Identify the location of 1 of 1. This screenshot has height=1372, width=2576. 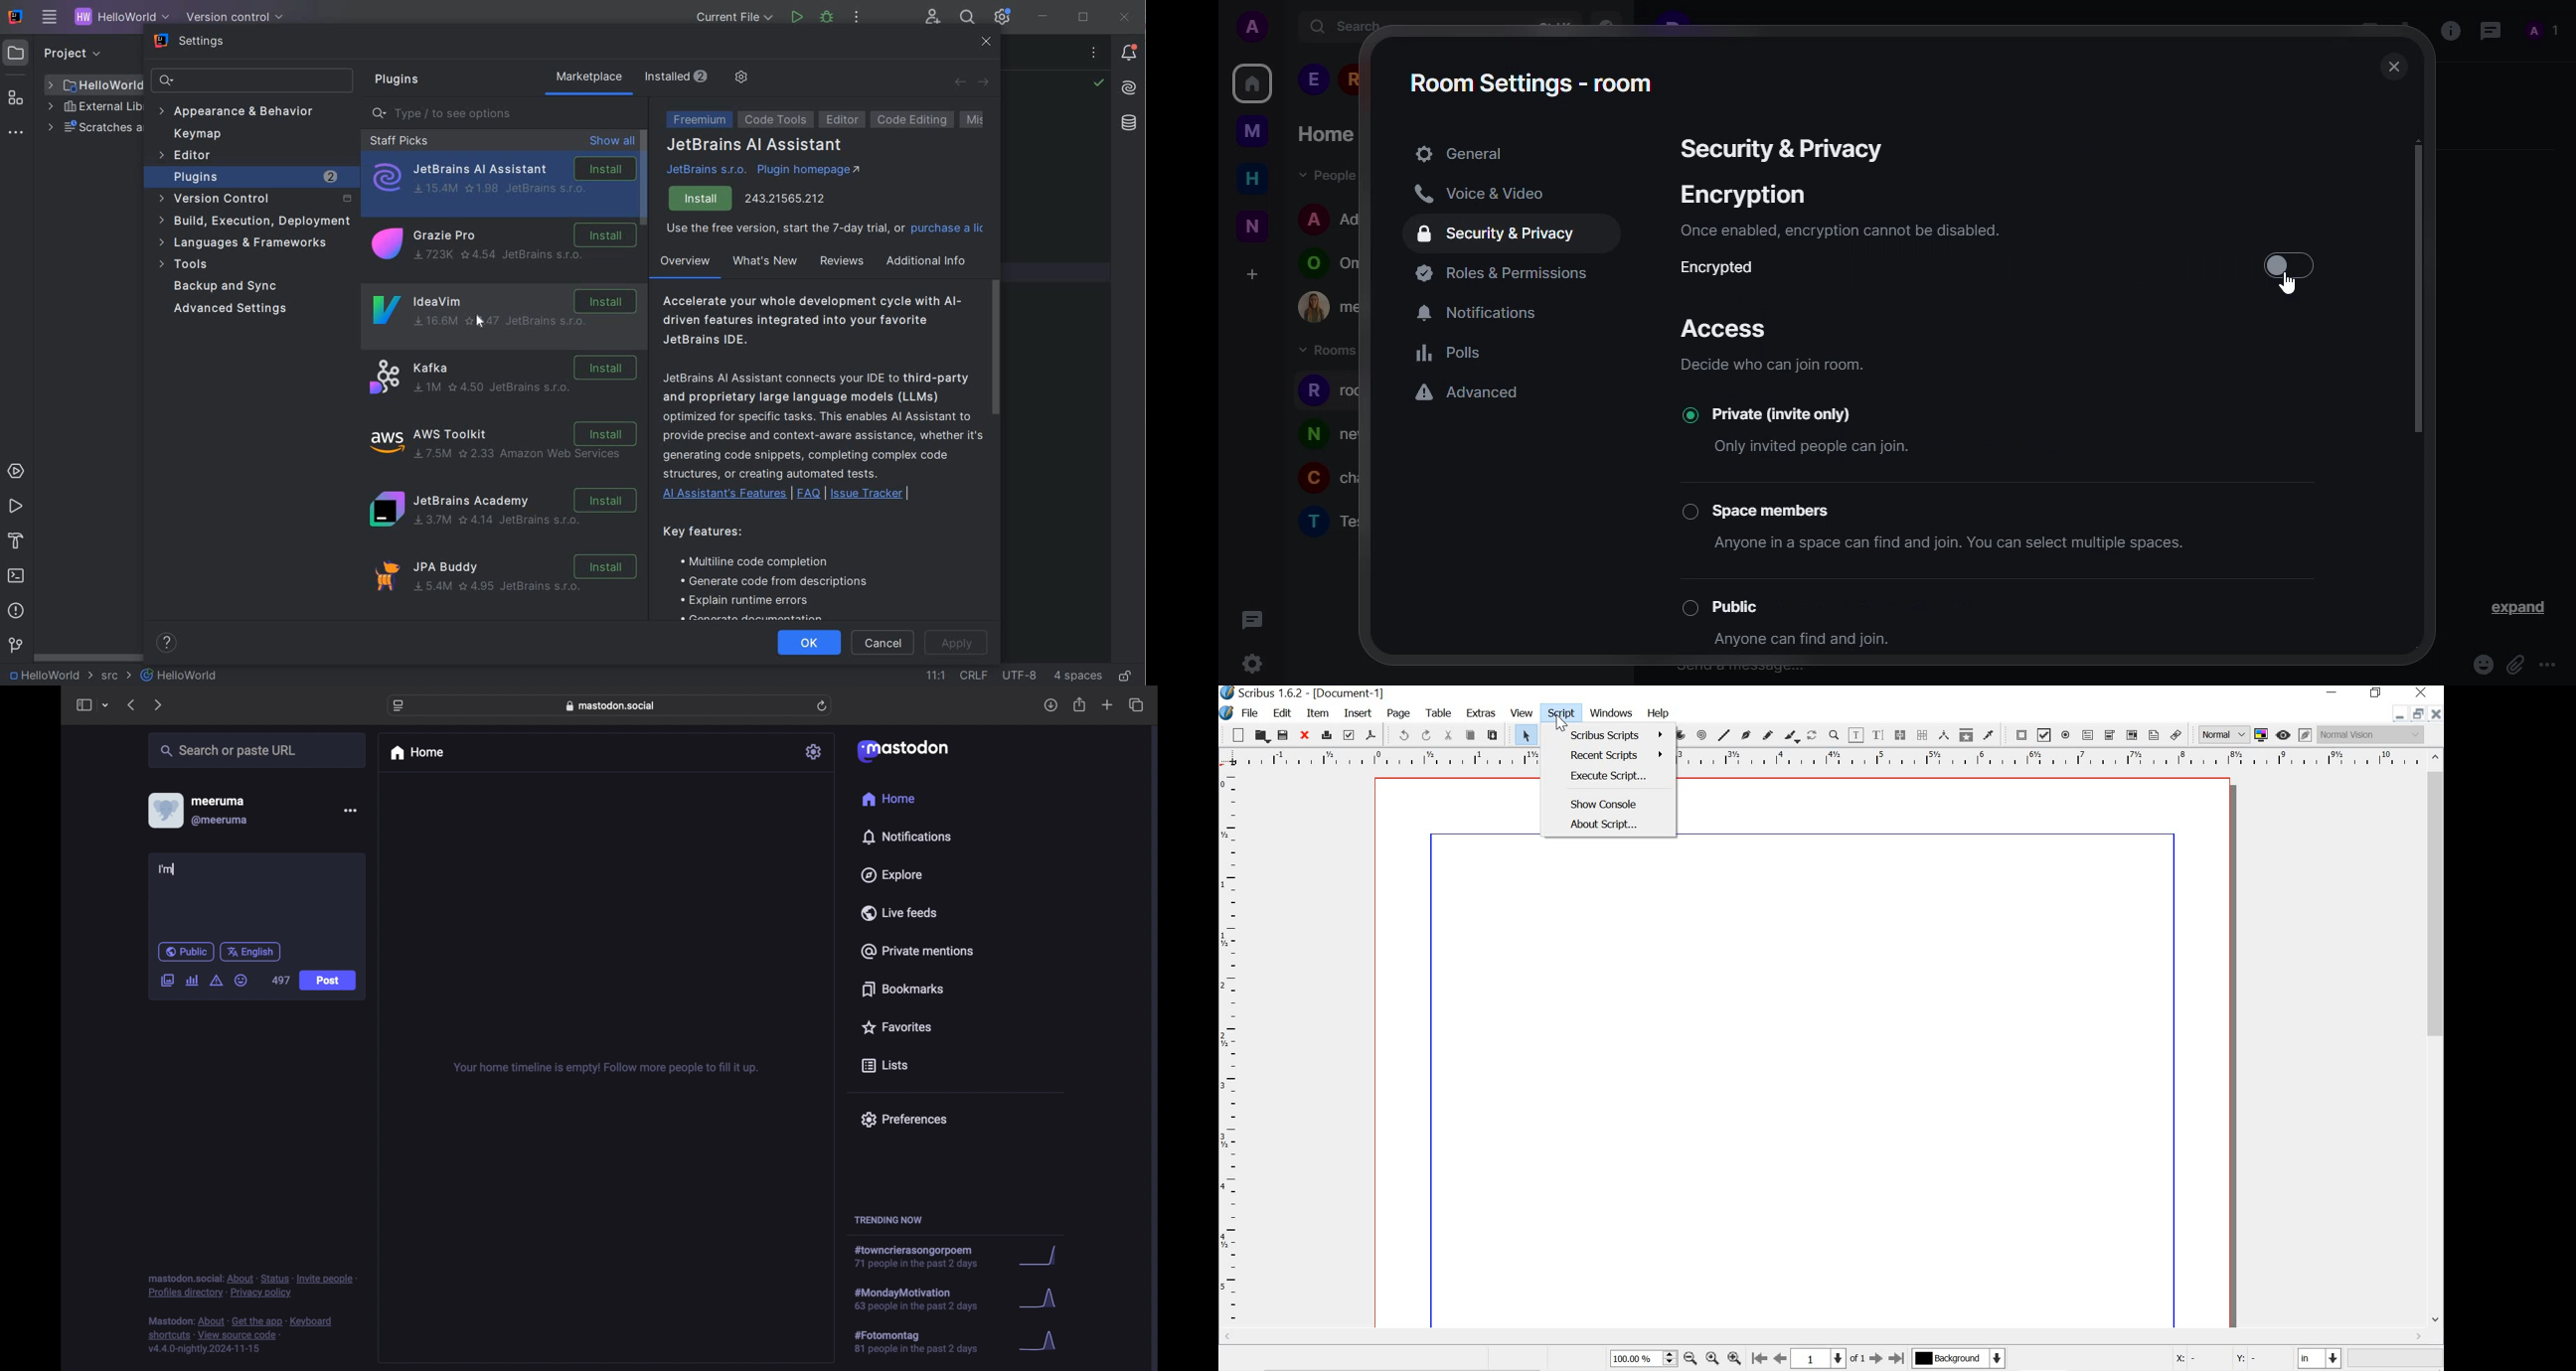
(1828, 1358).